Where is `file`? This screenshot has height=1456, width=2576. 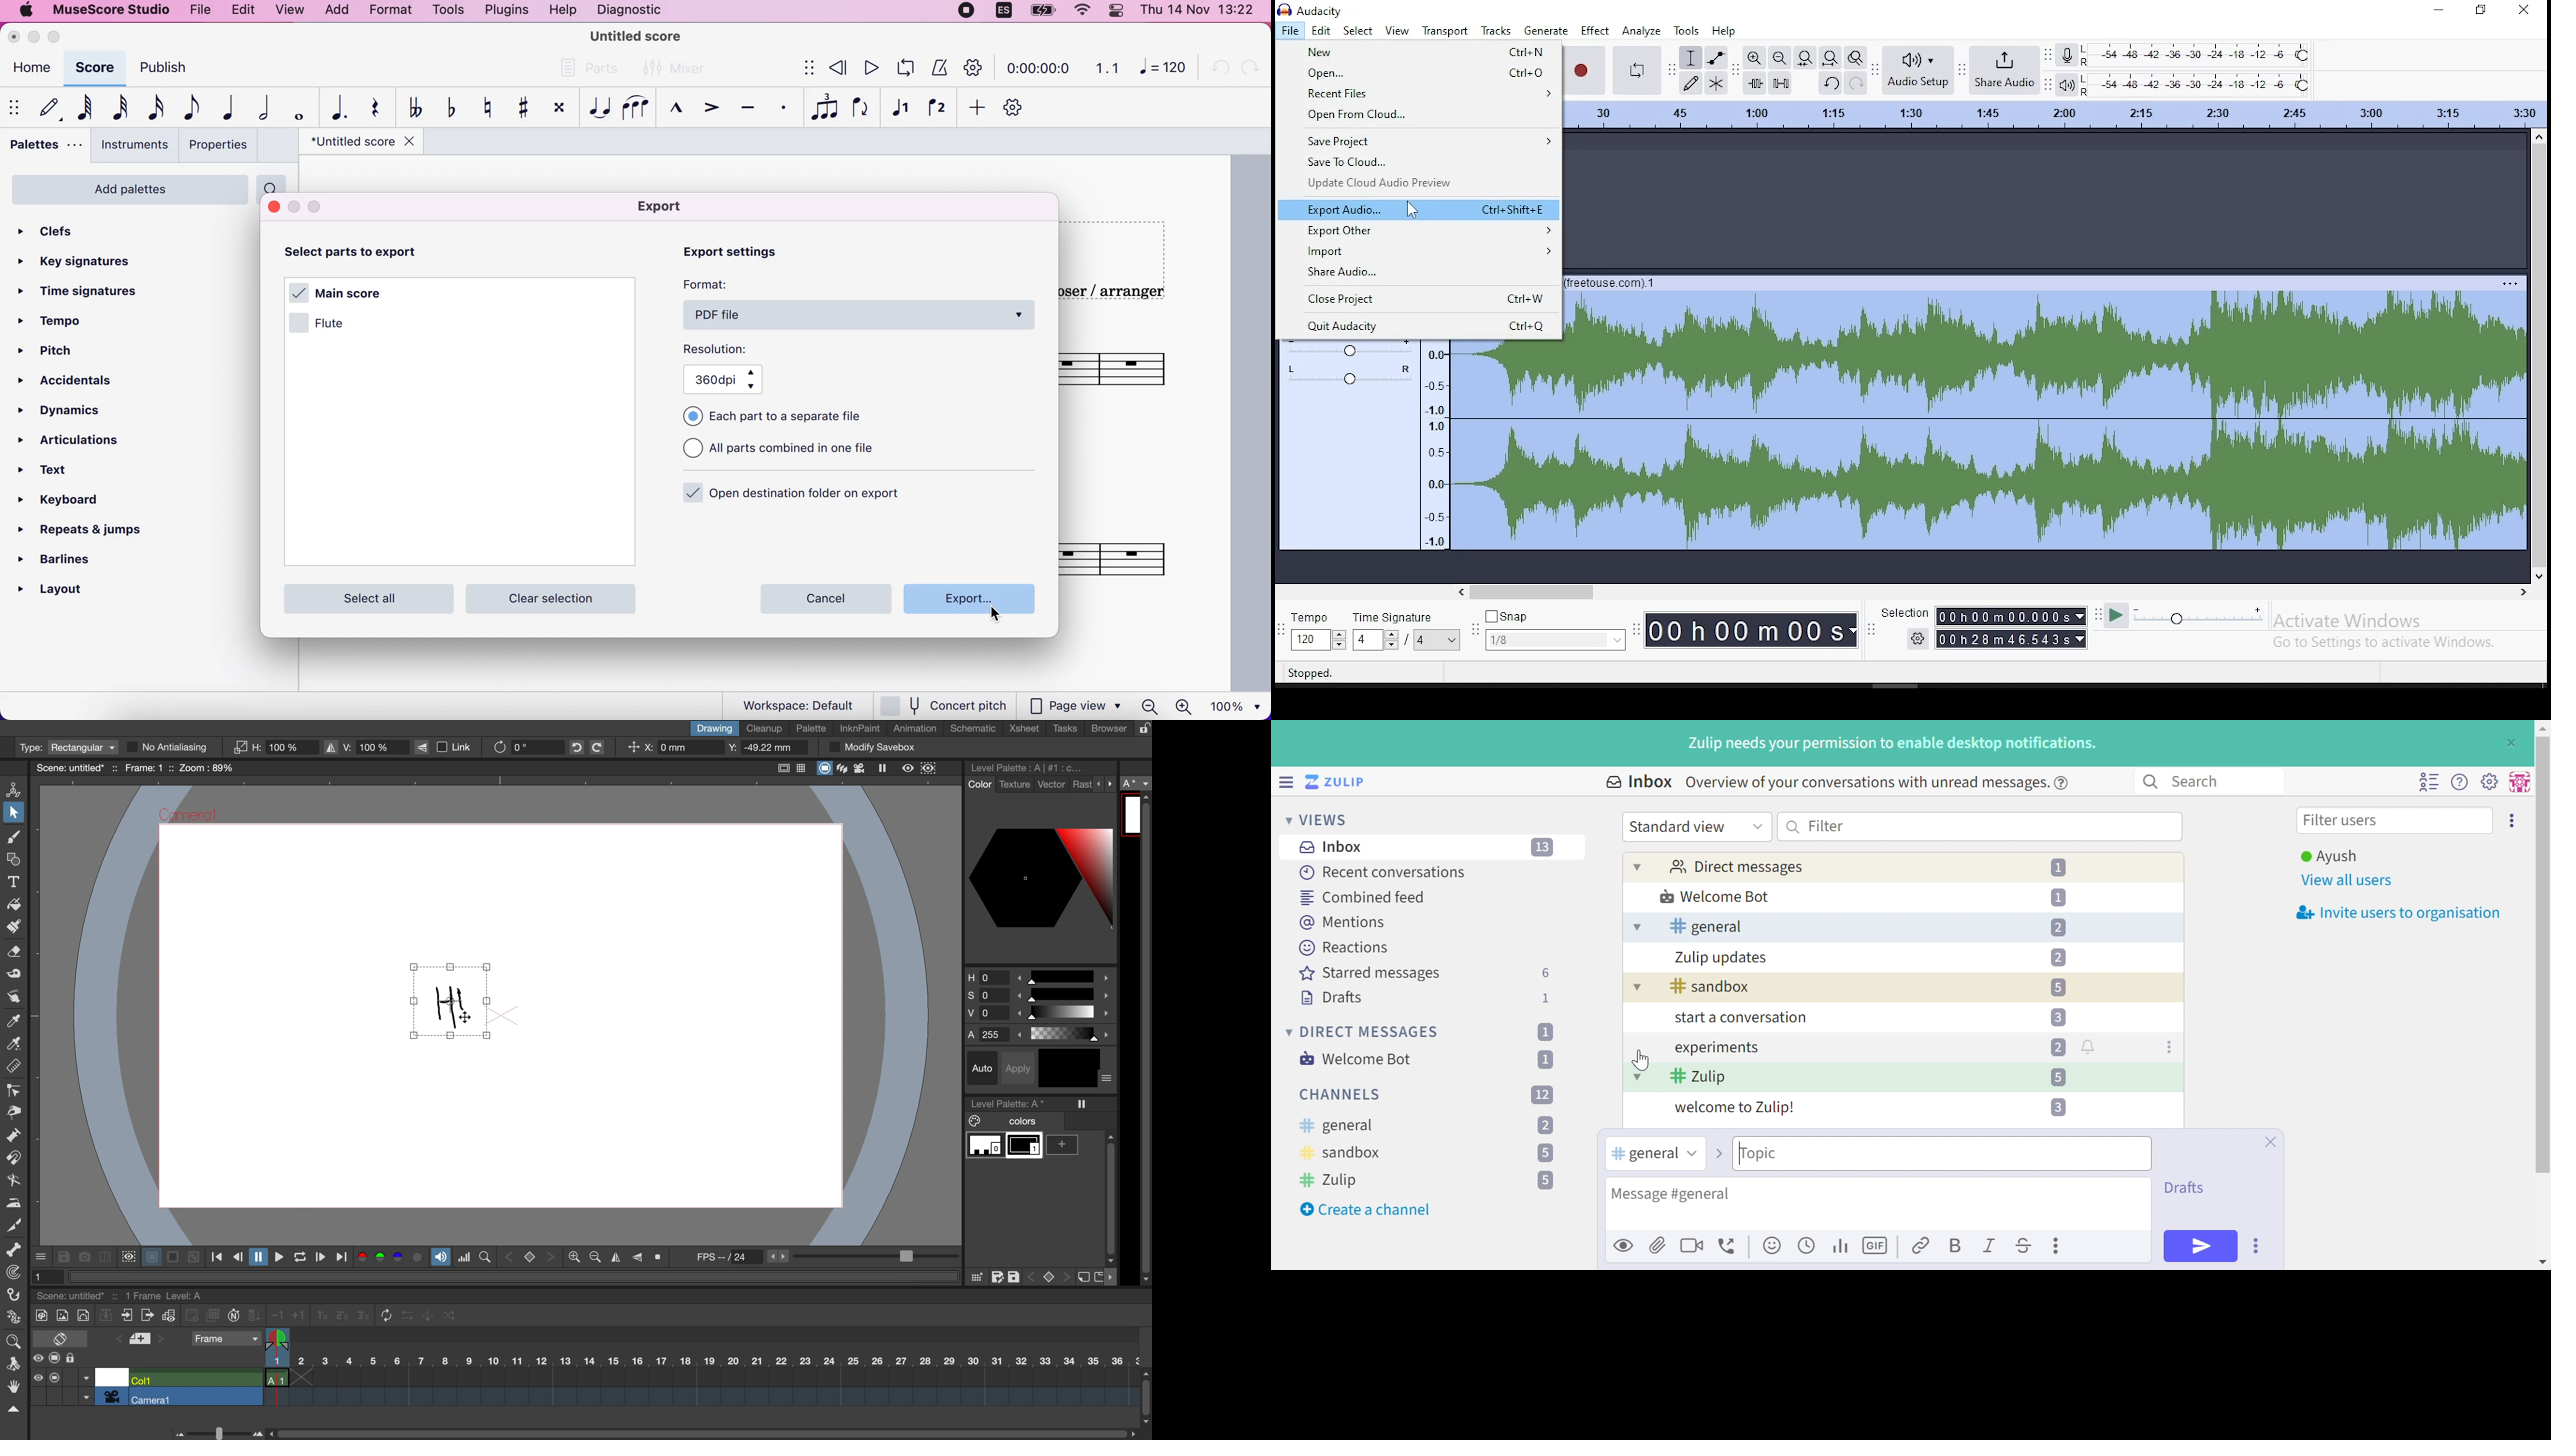
file is located at coordinates (1289, 30).